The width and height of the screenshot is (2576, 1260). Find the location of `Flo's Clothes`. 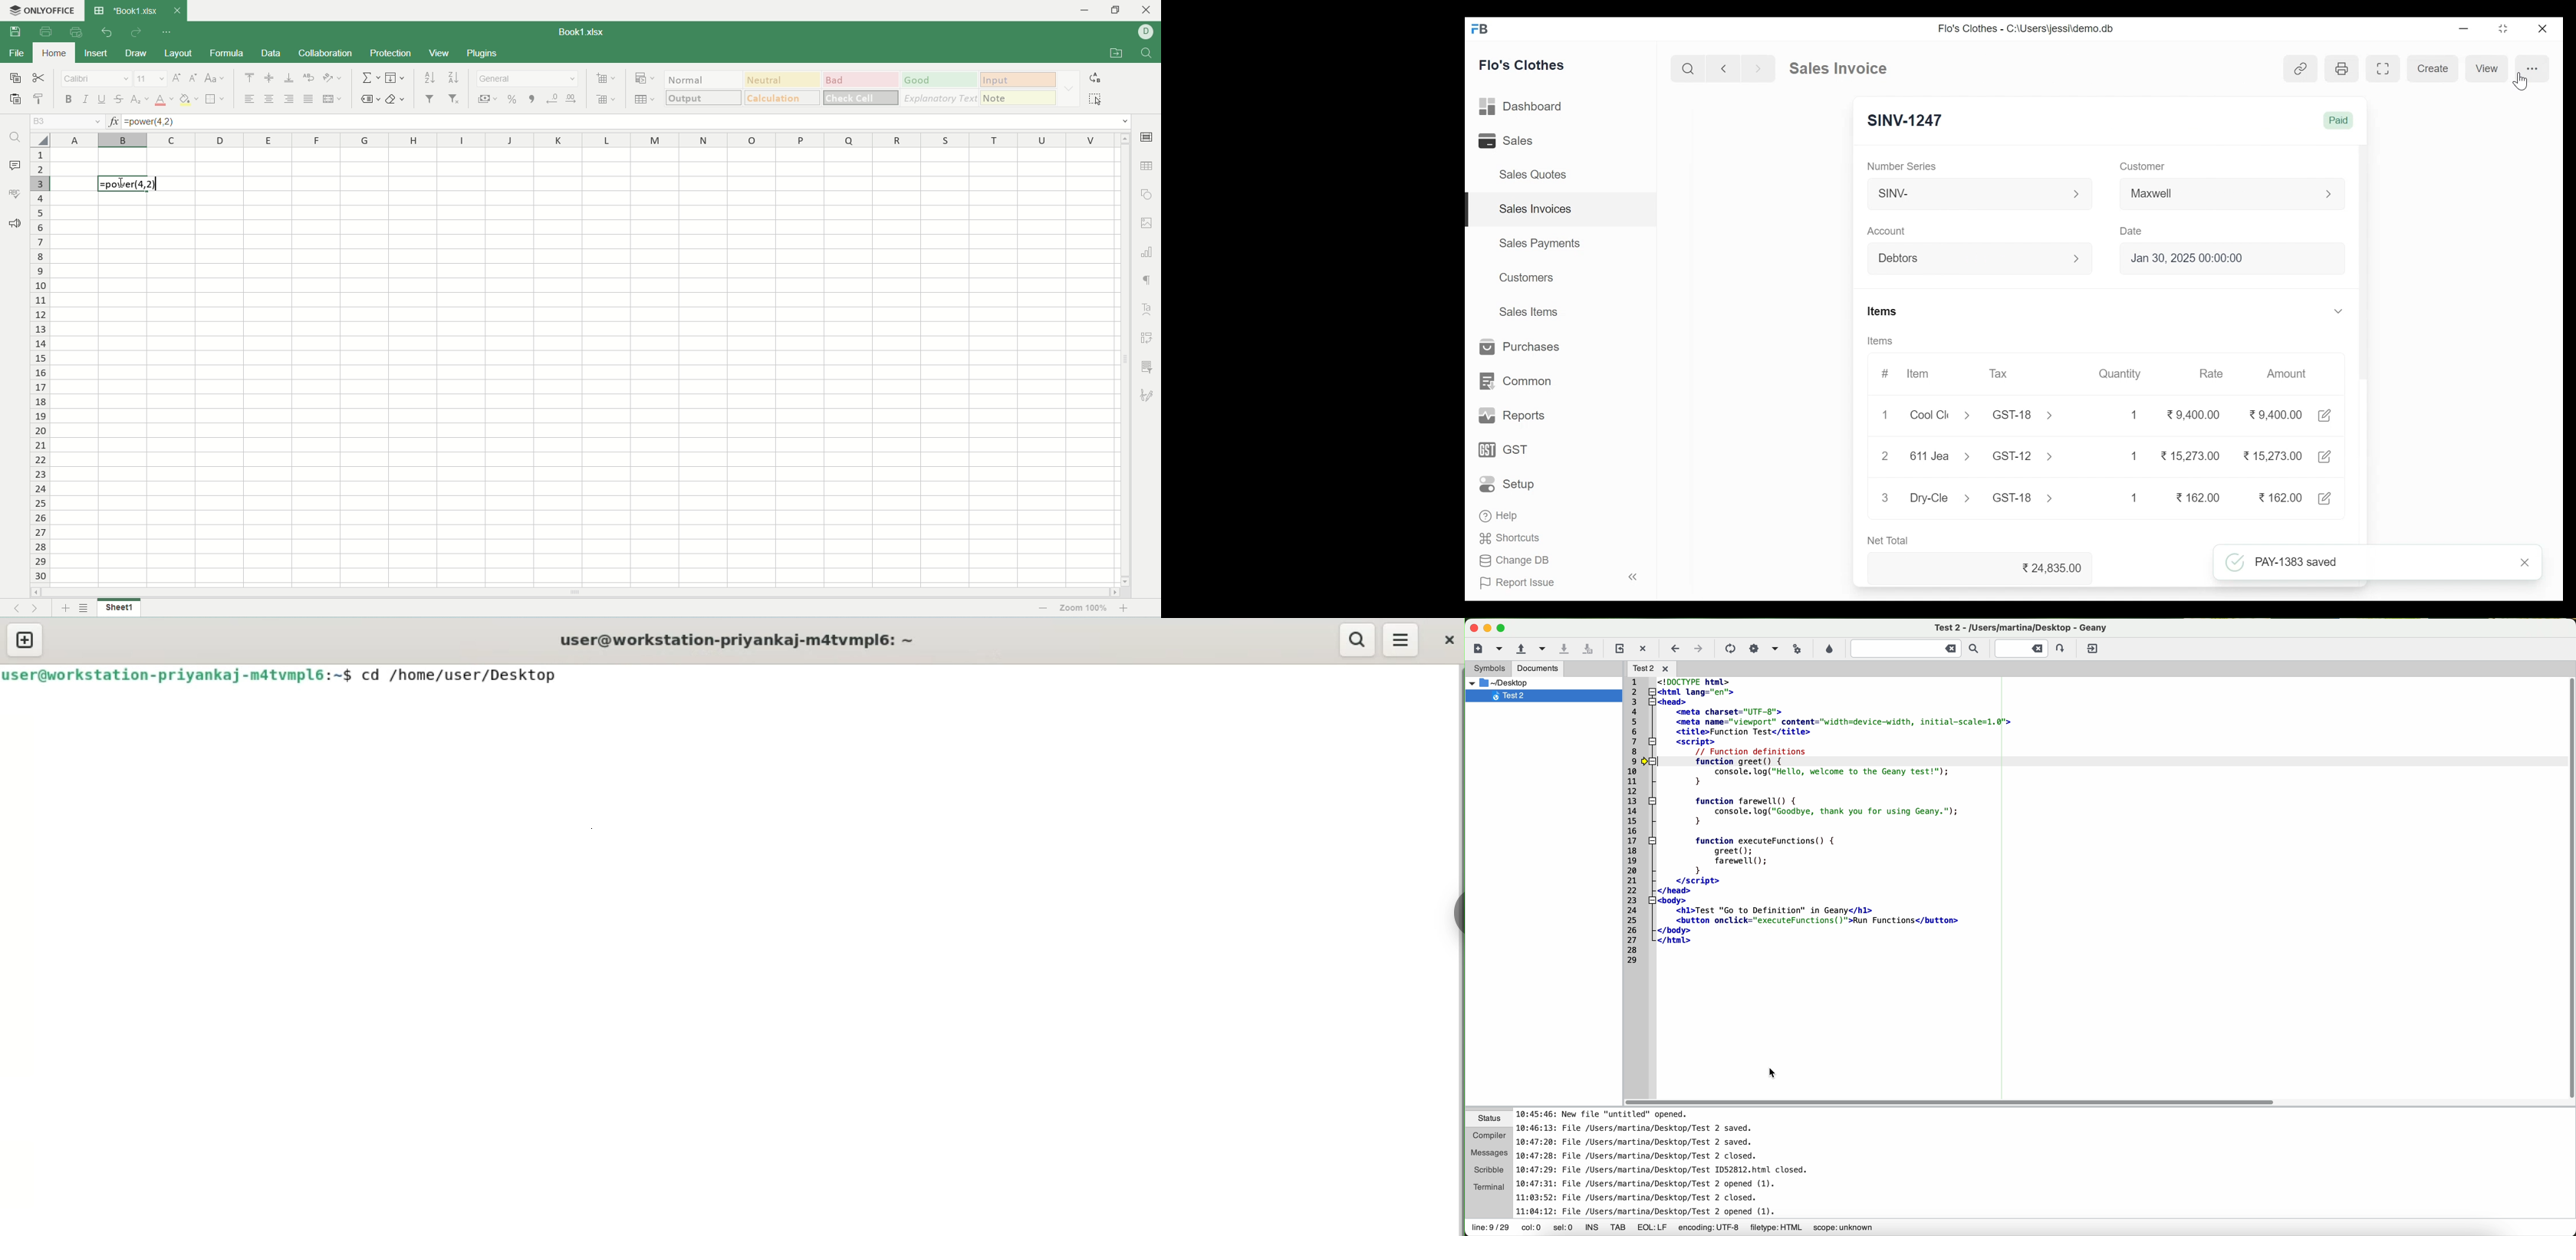

Flo's Clothes is located at coordinates (1523, 65).